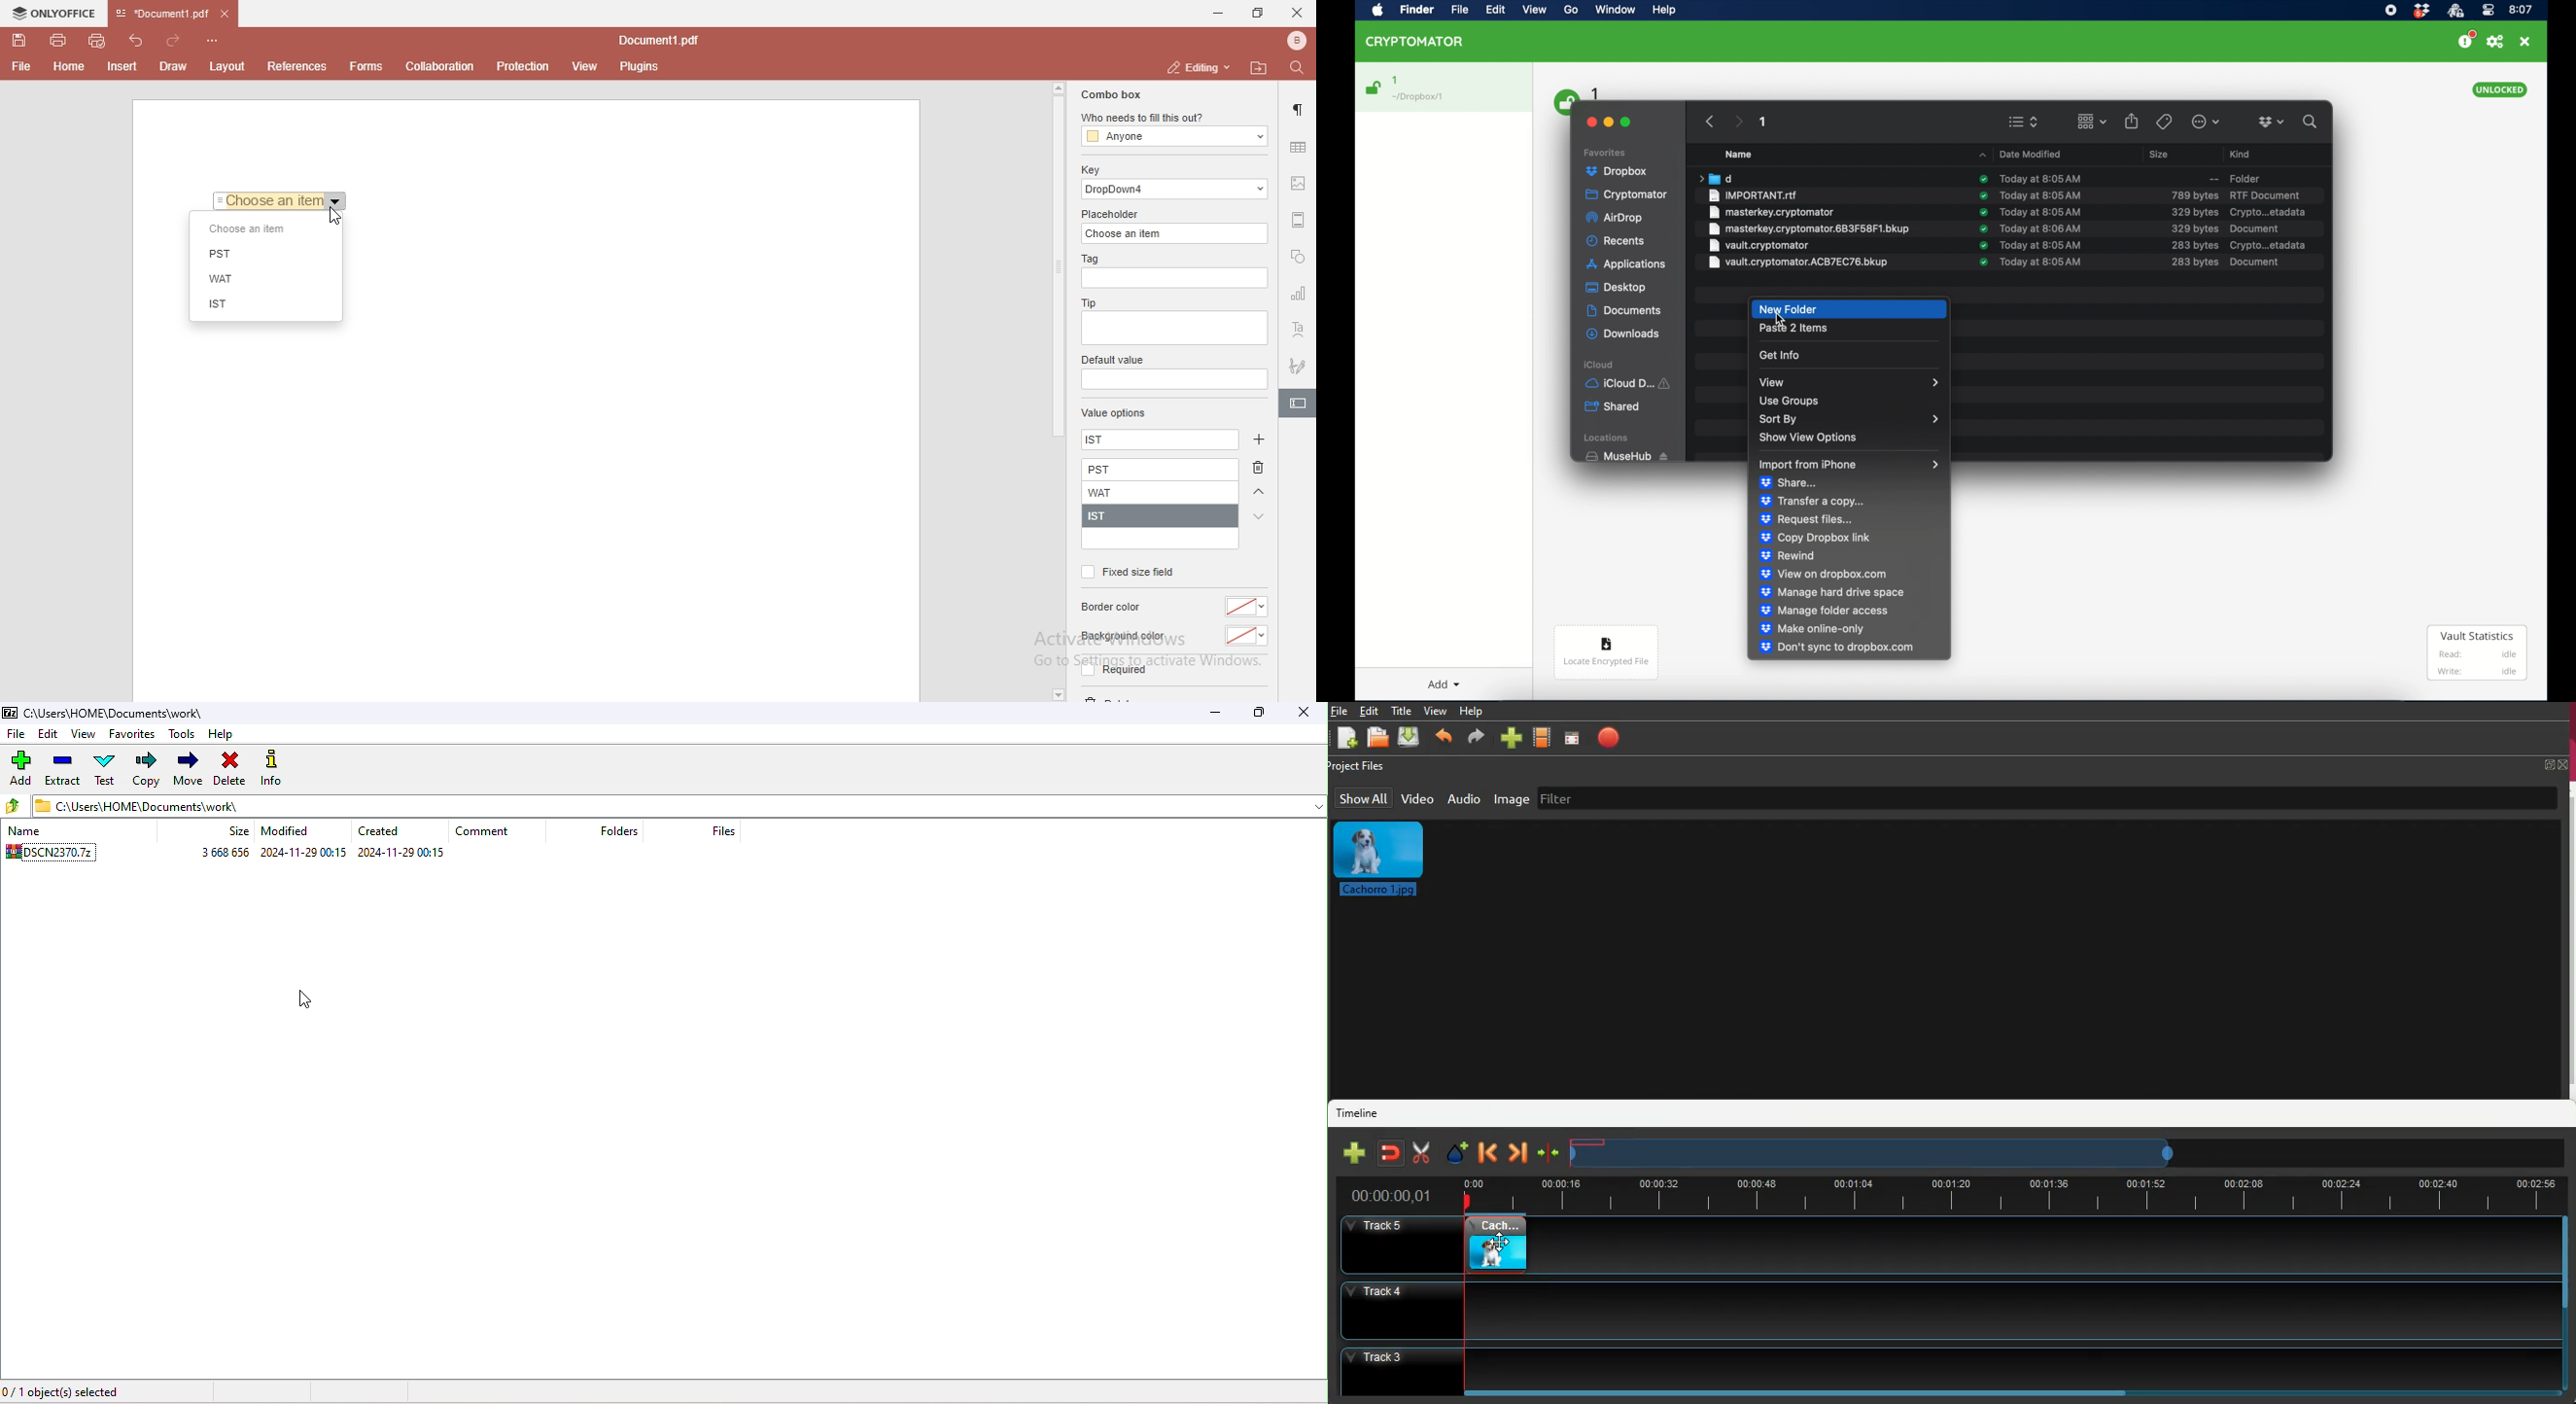 This screenshot has height=1428, width=2576. I want to click on file name, so click(663, 41).